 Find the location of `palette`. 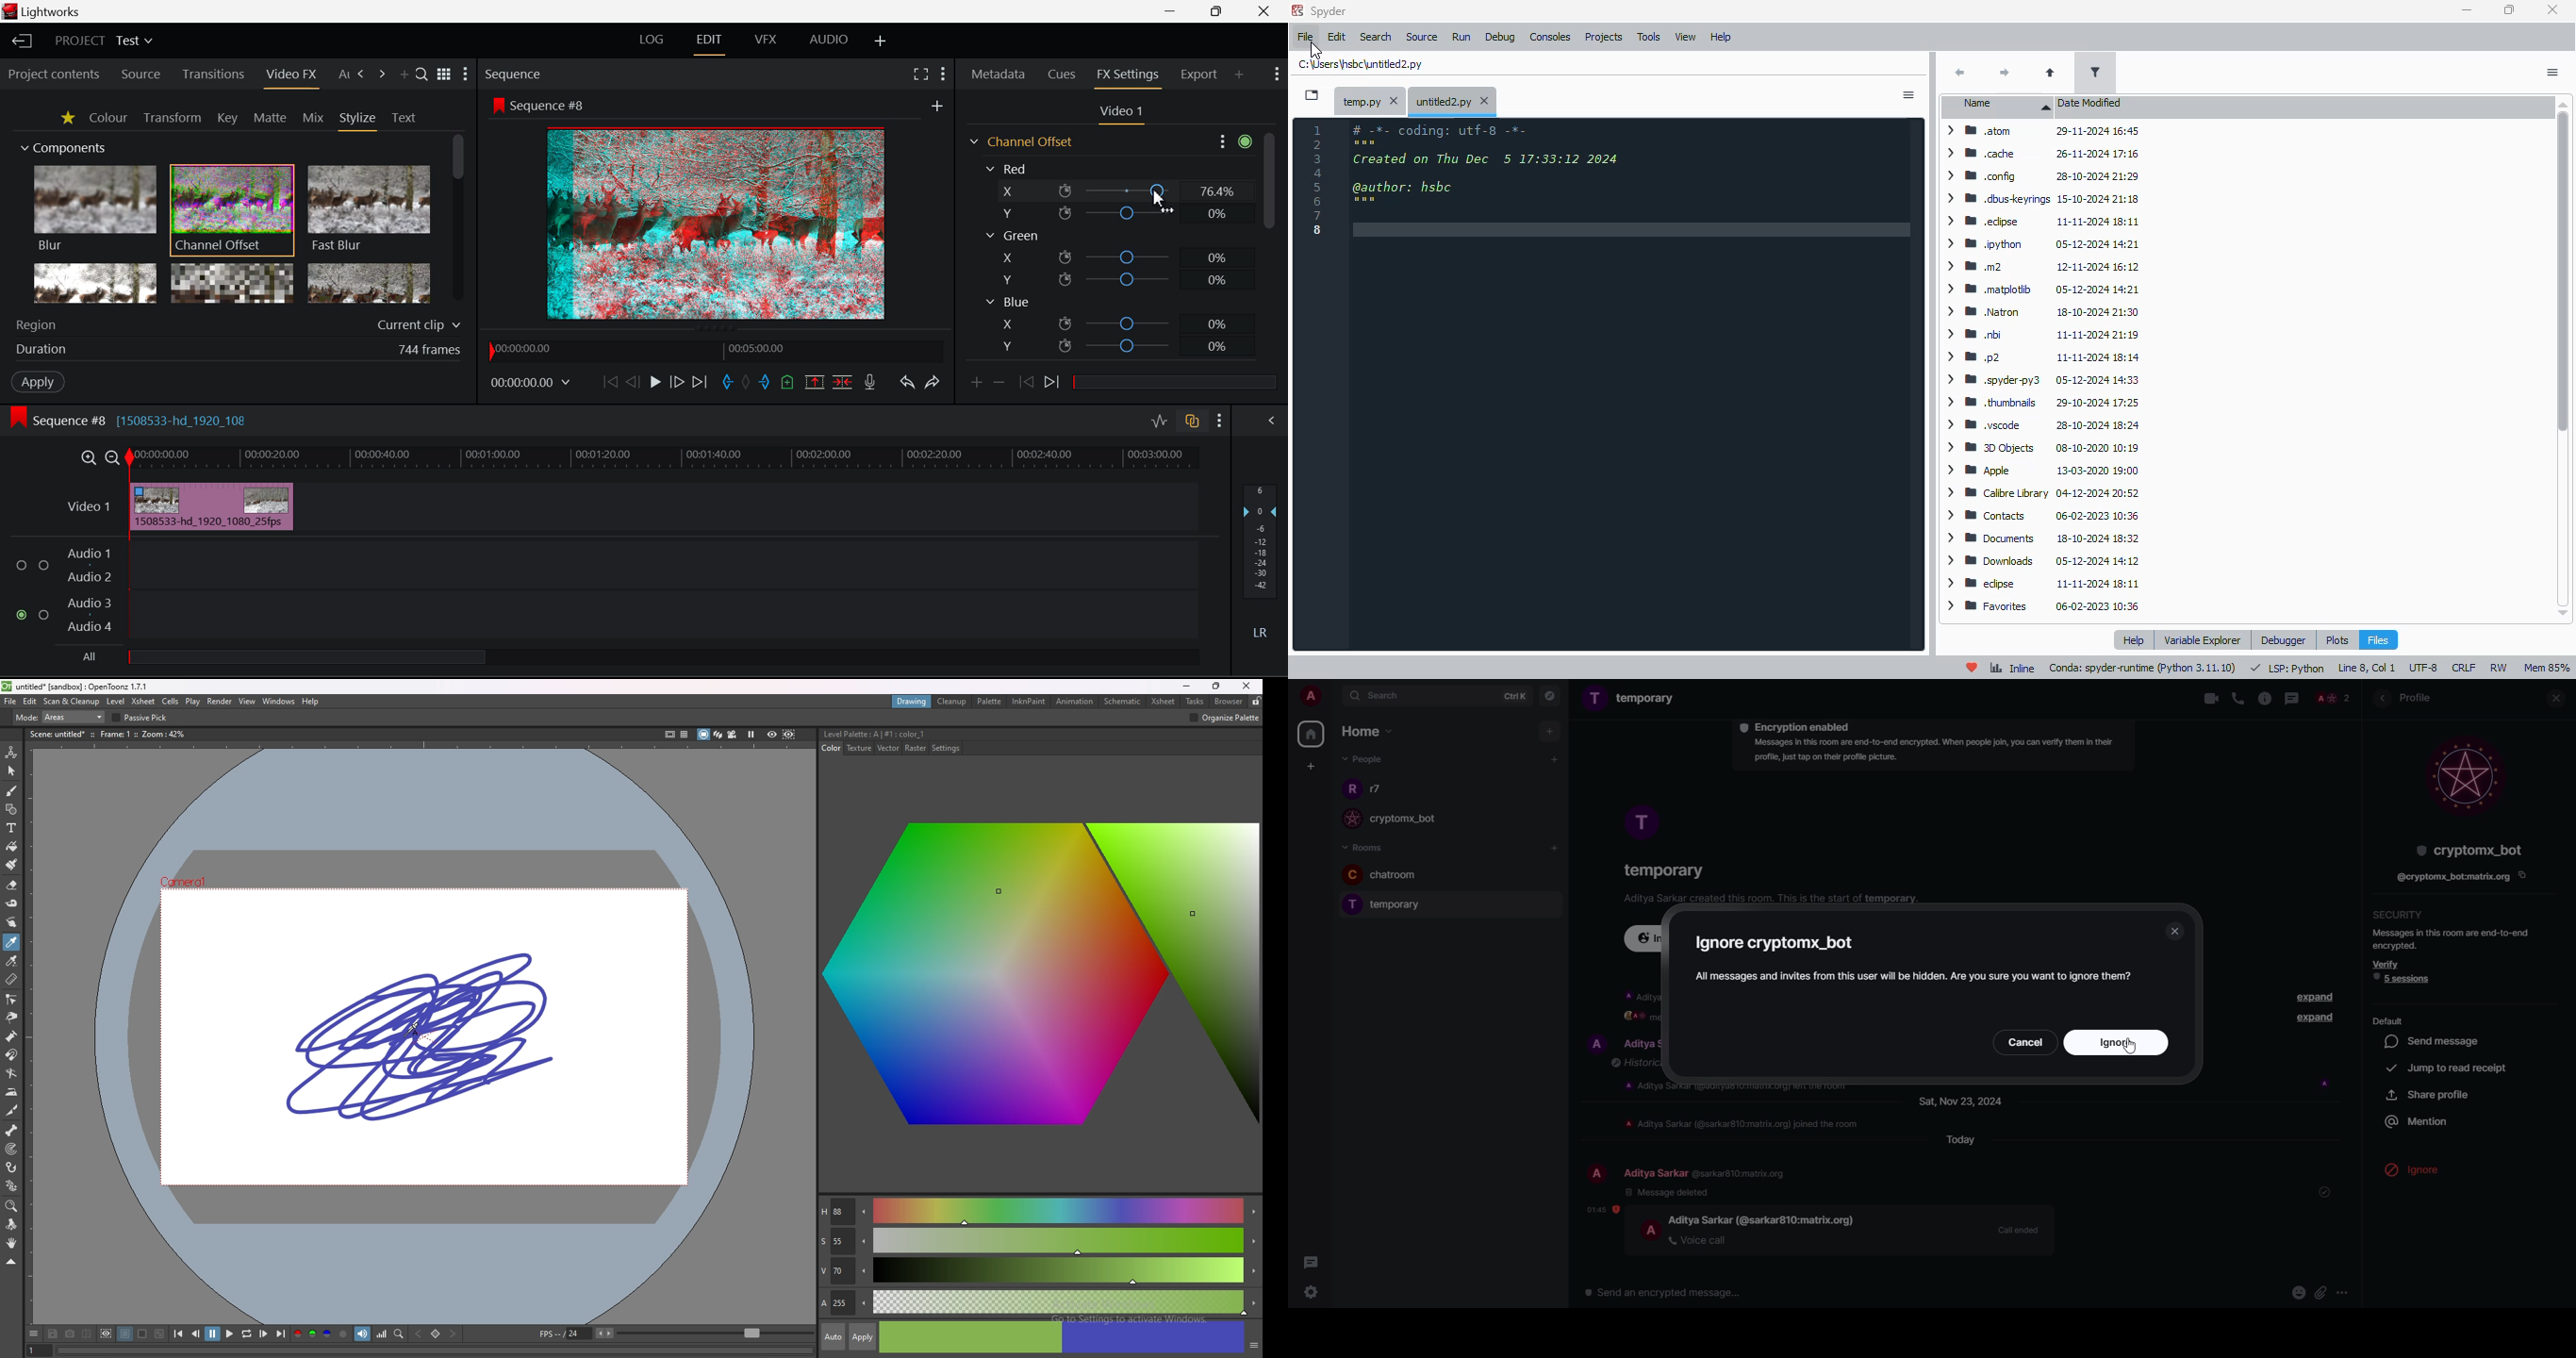

palette is located at coordinates (989, 701).